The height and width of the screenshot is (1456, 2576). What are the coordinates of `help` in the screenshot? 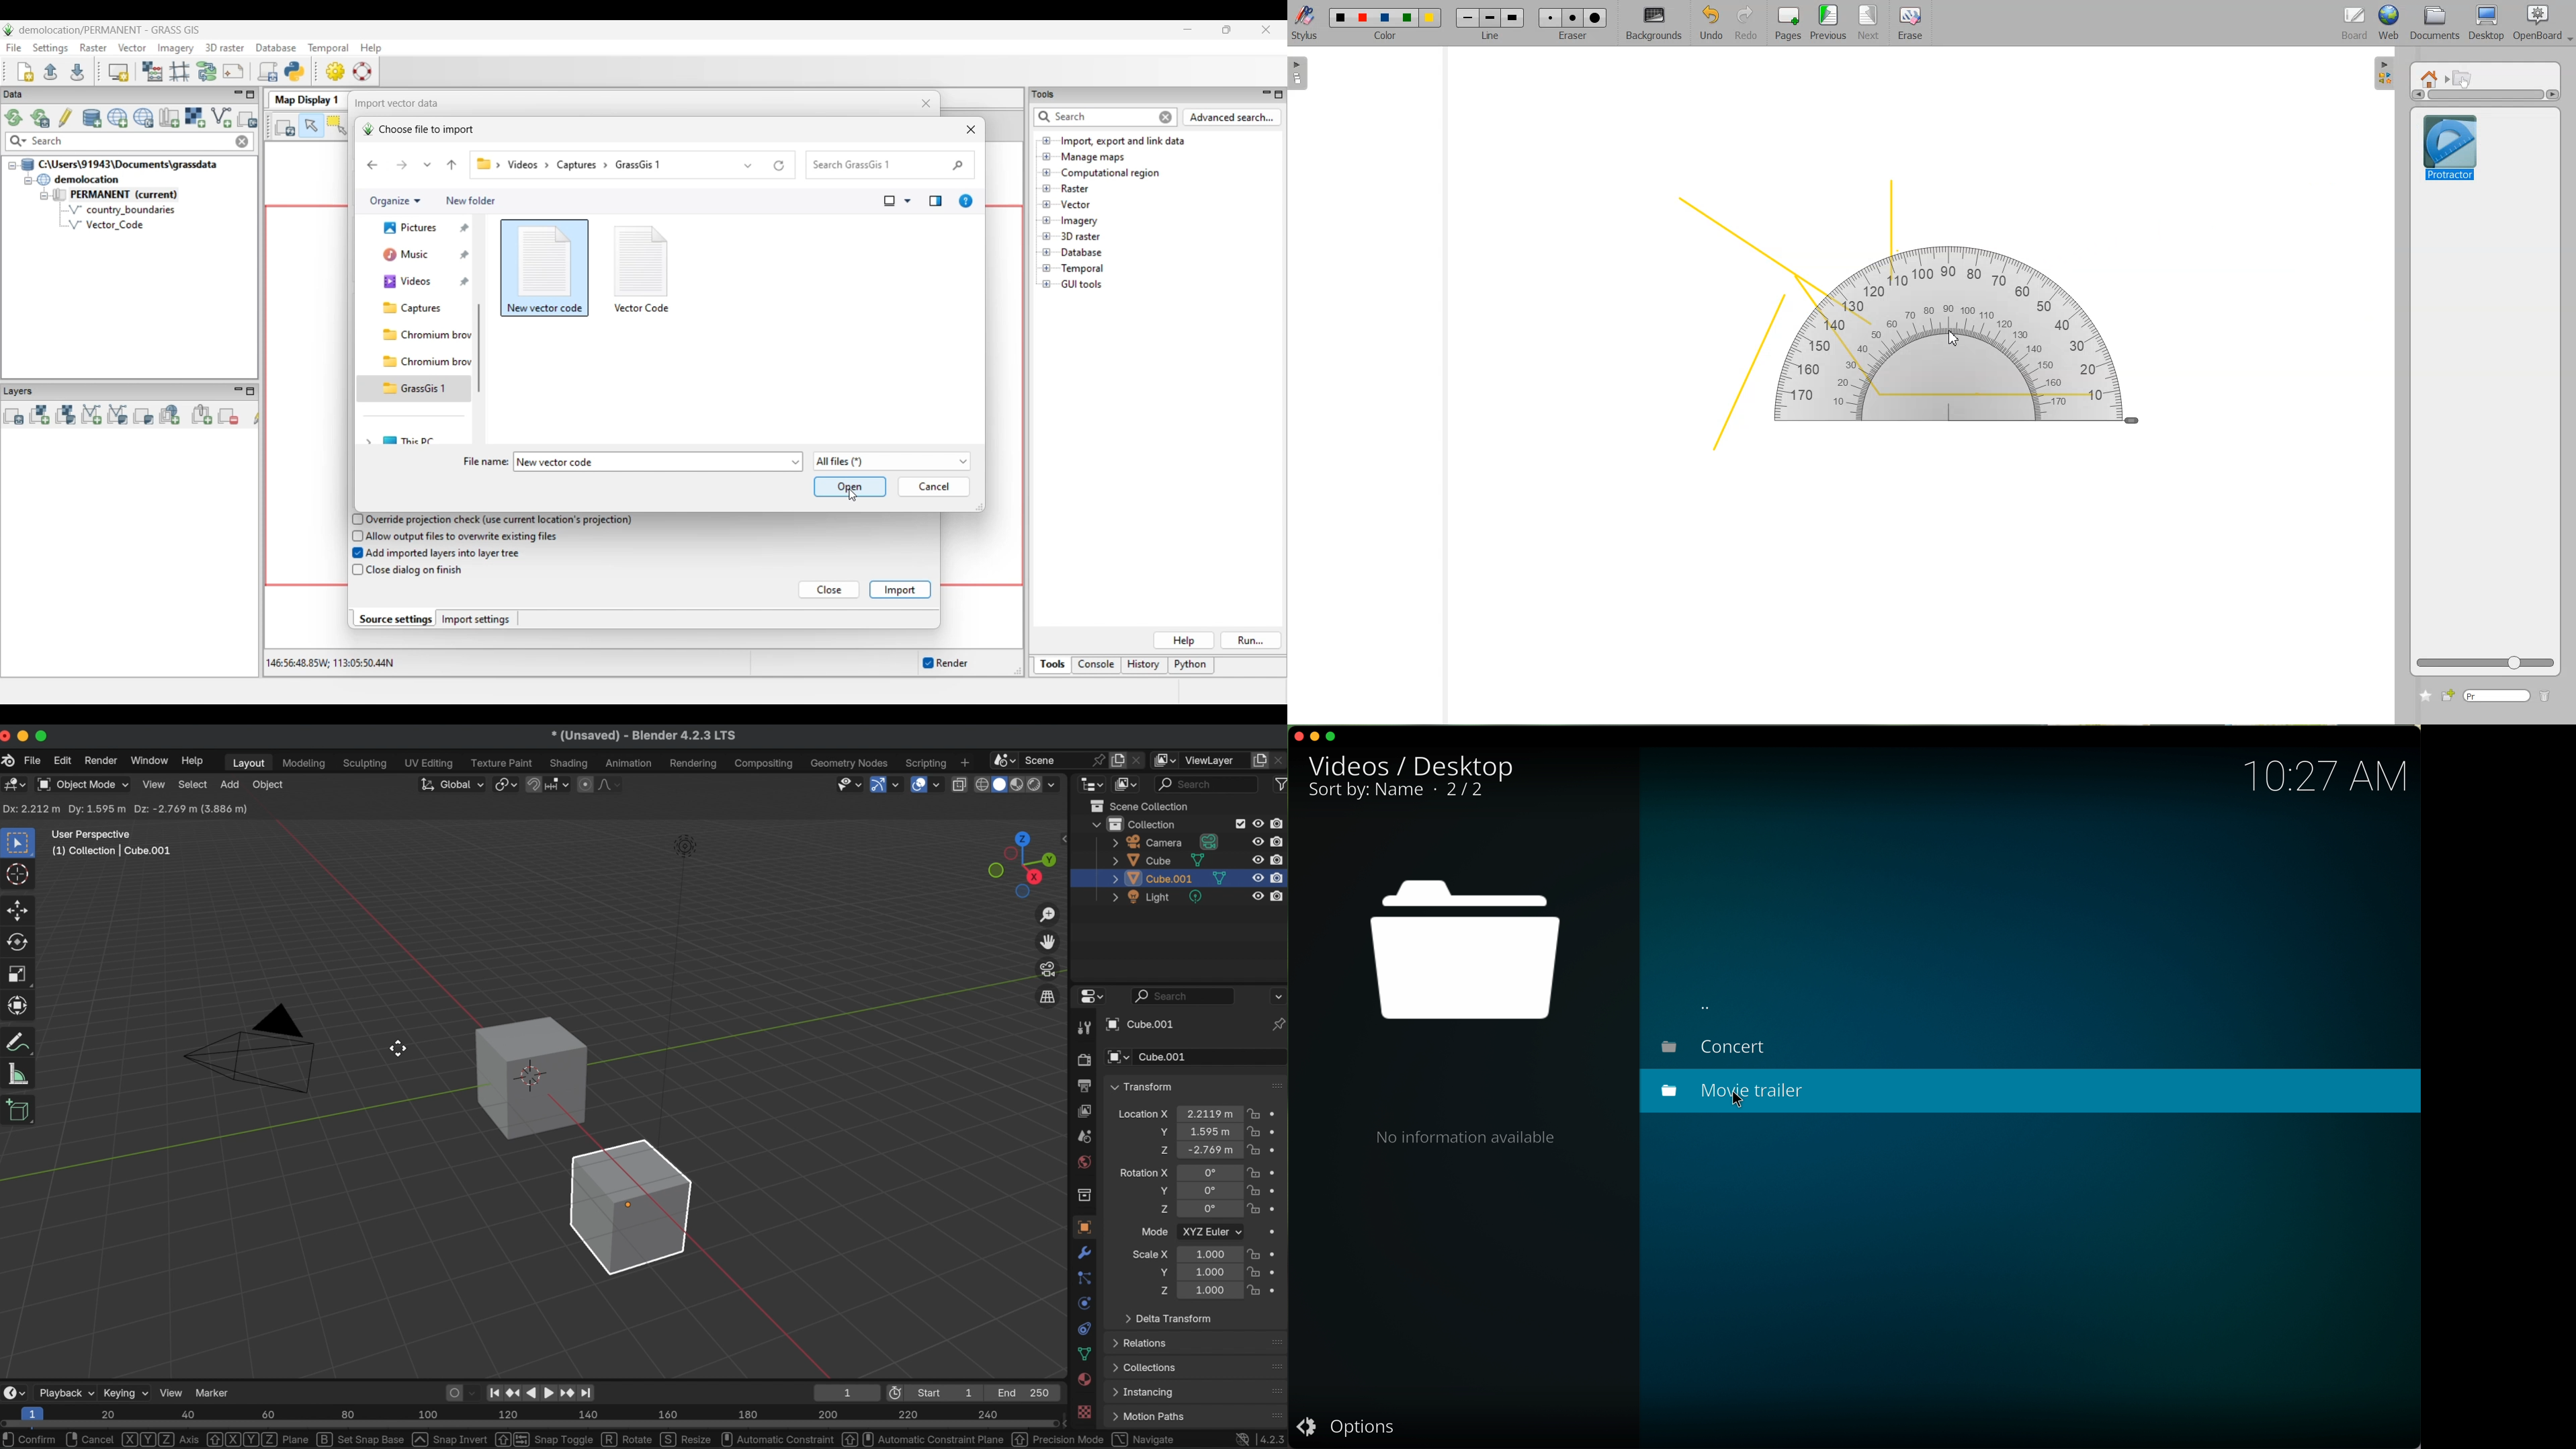 It's located at (192, 761).